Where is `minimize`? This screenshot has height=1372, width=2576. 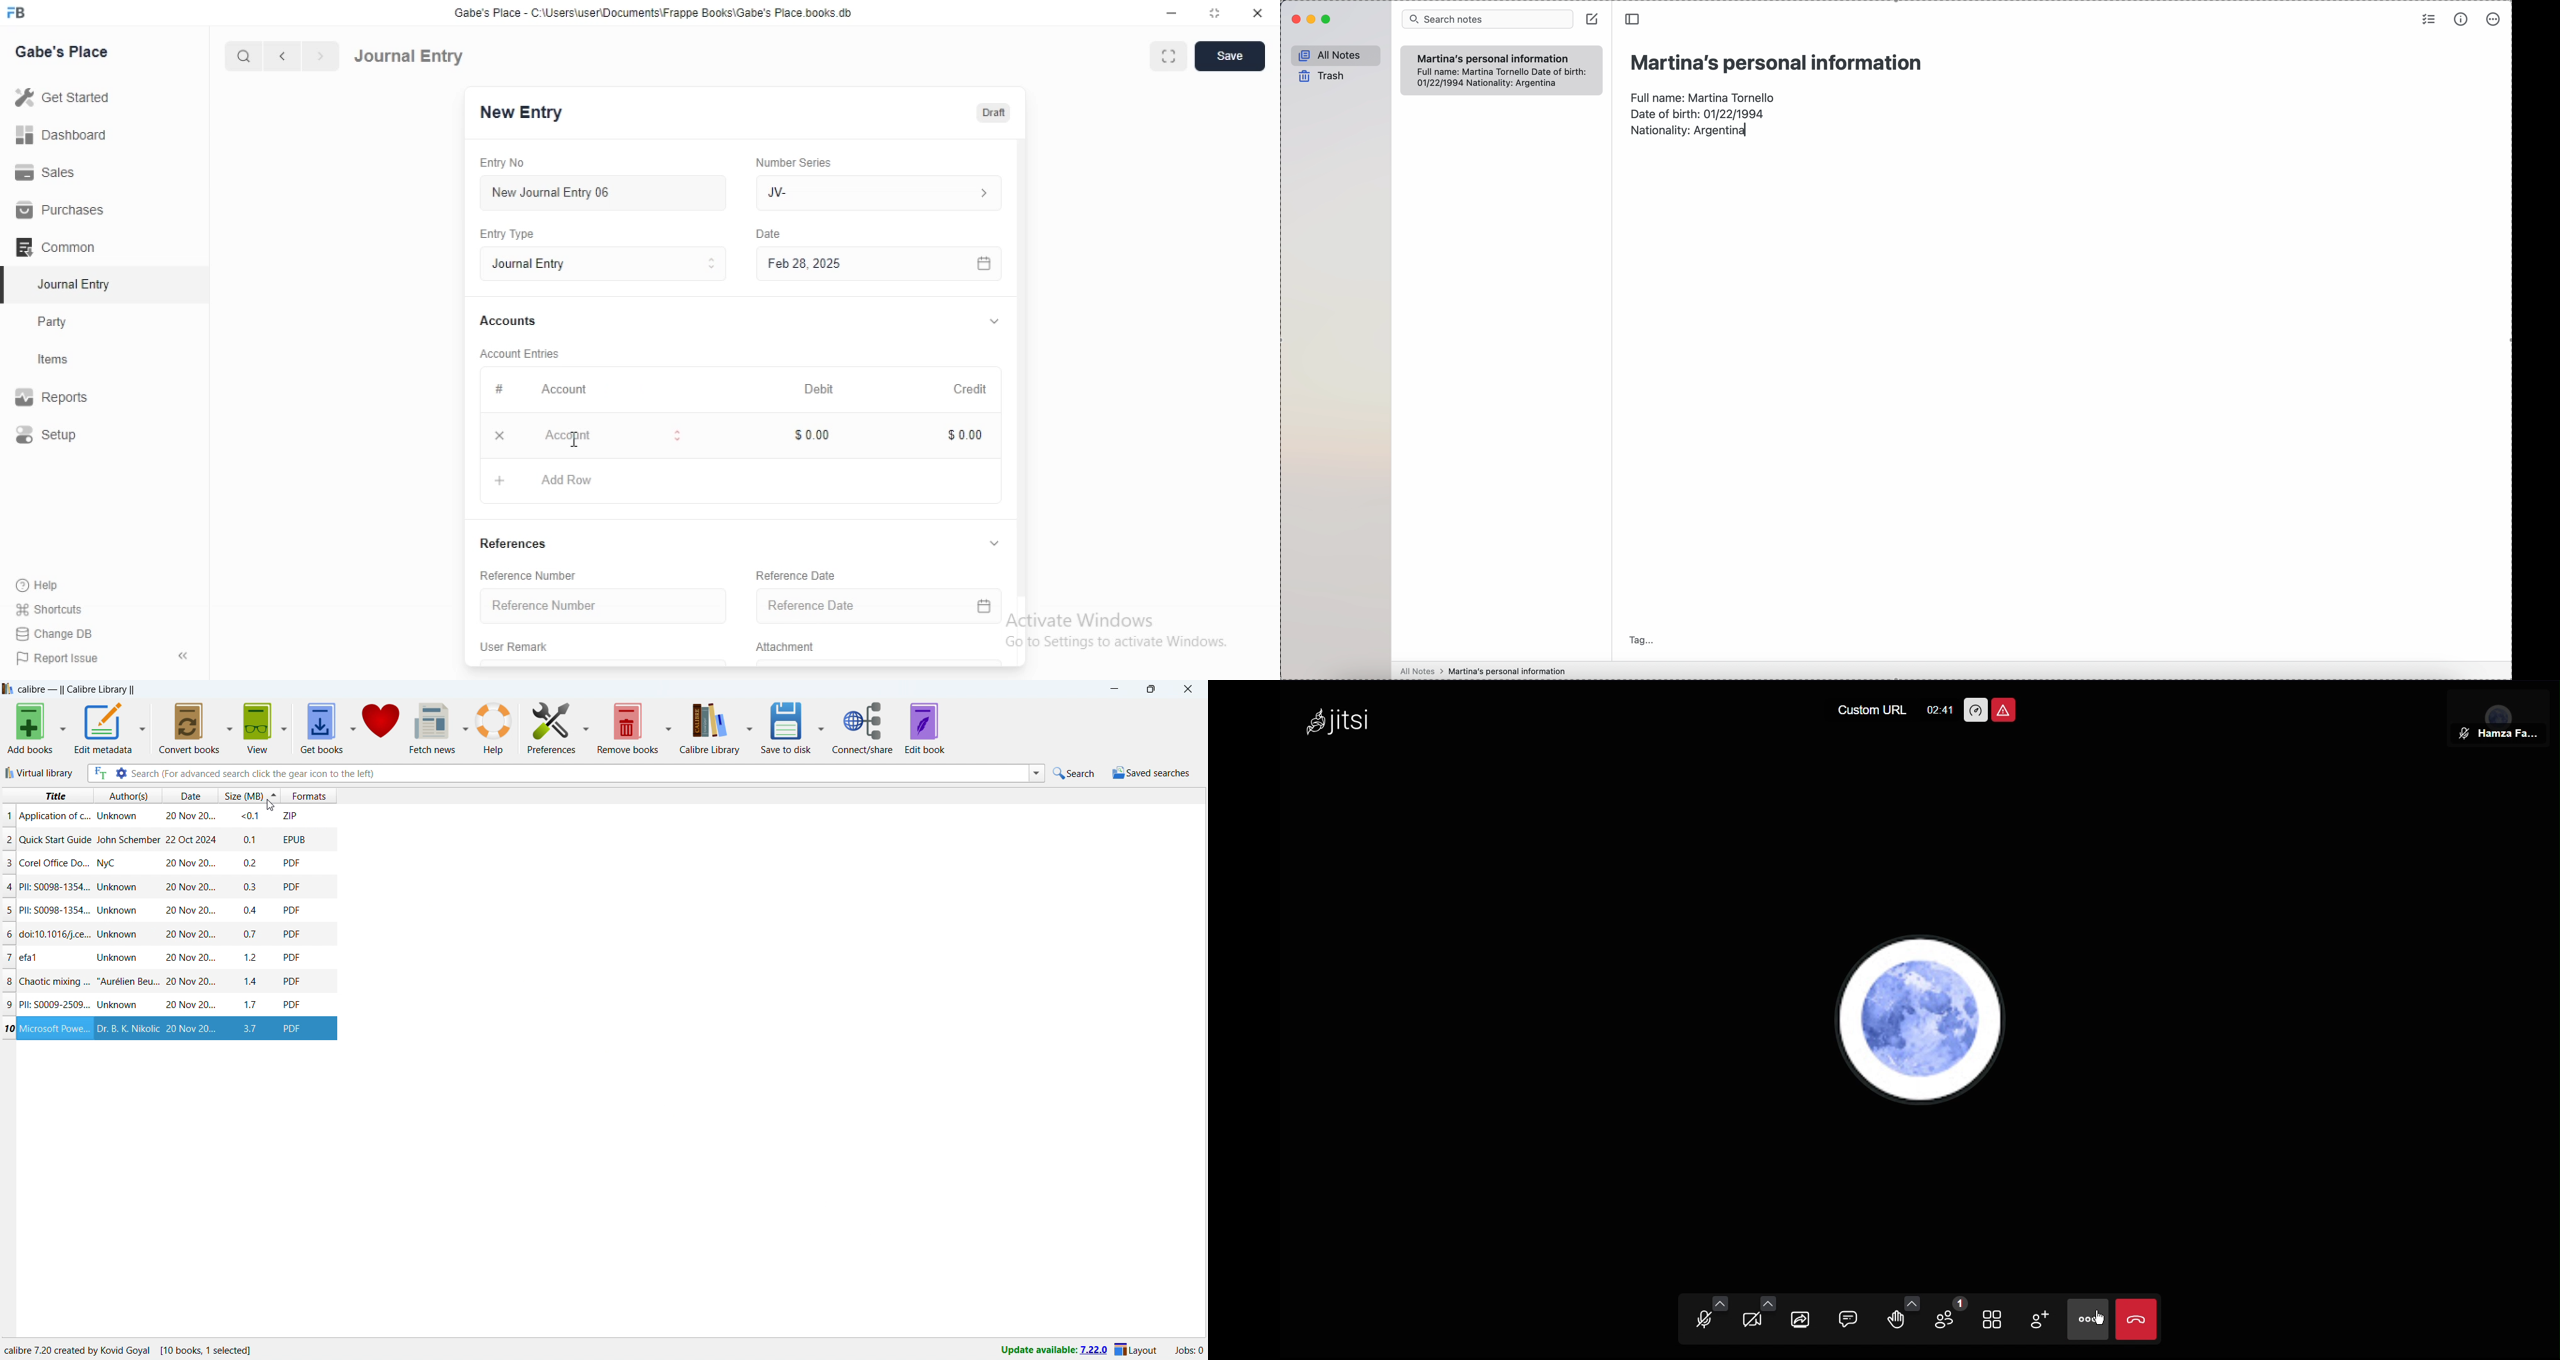
minimize is located at coordinates (1170, 16).